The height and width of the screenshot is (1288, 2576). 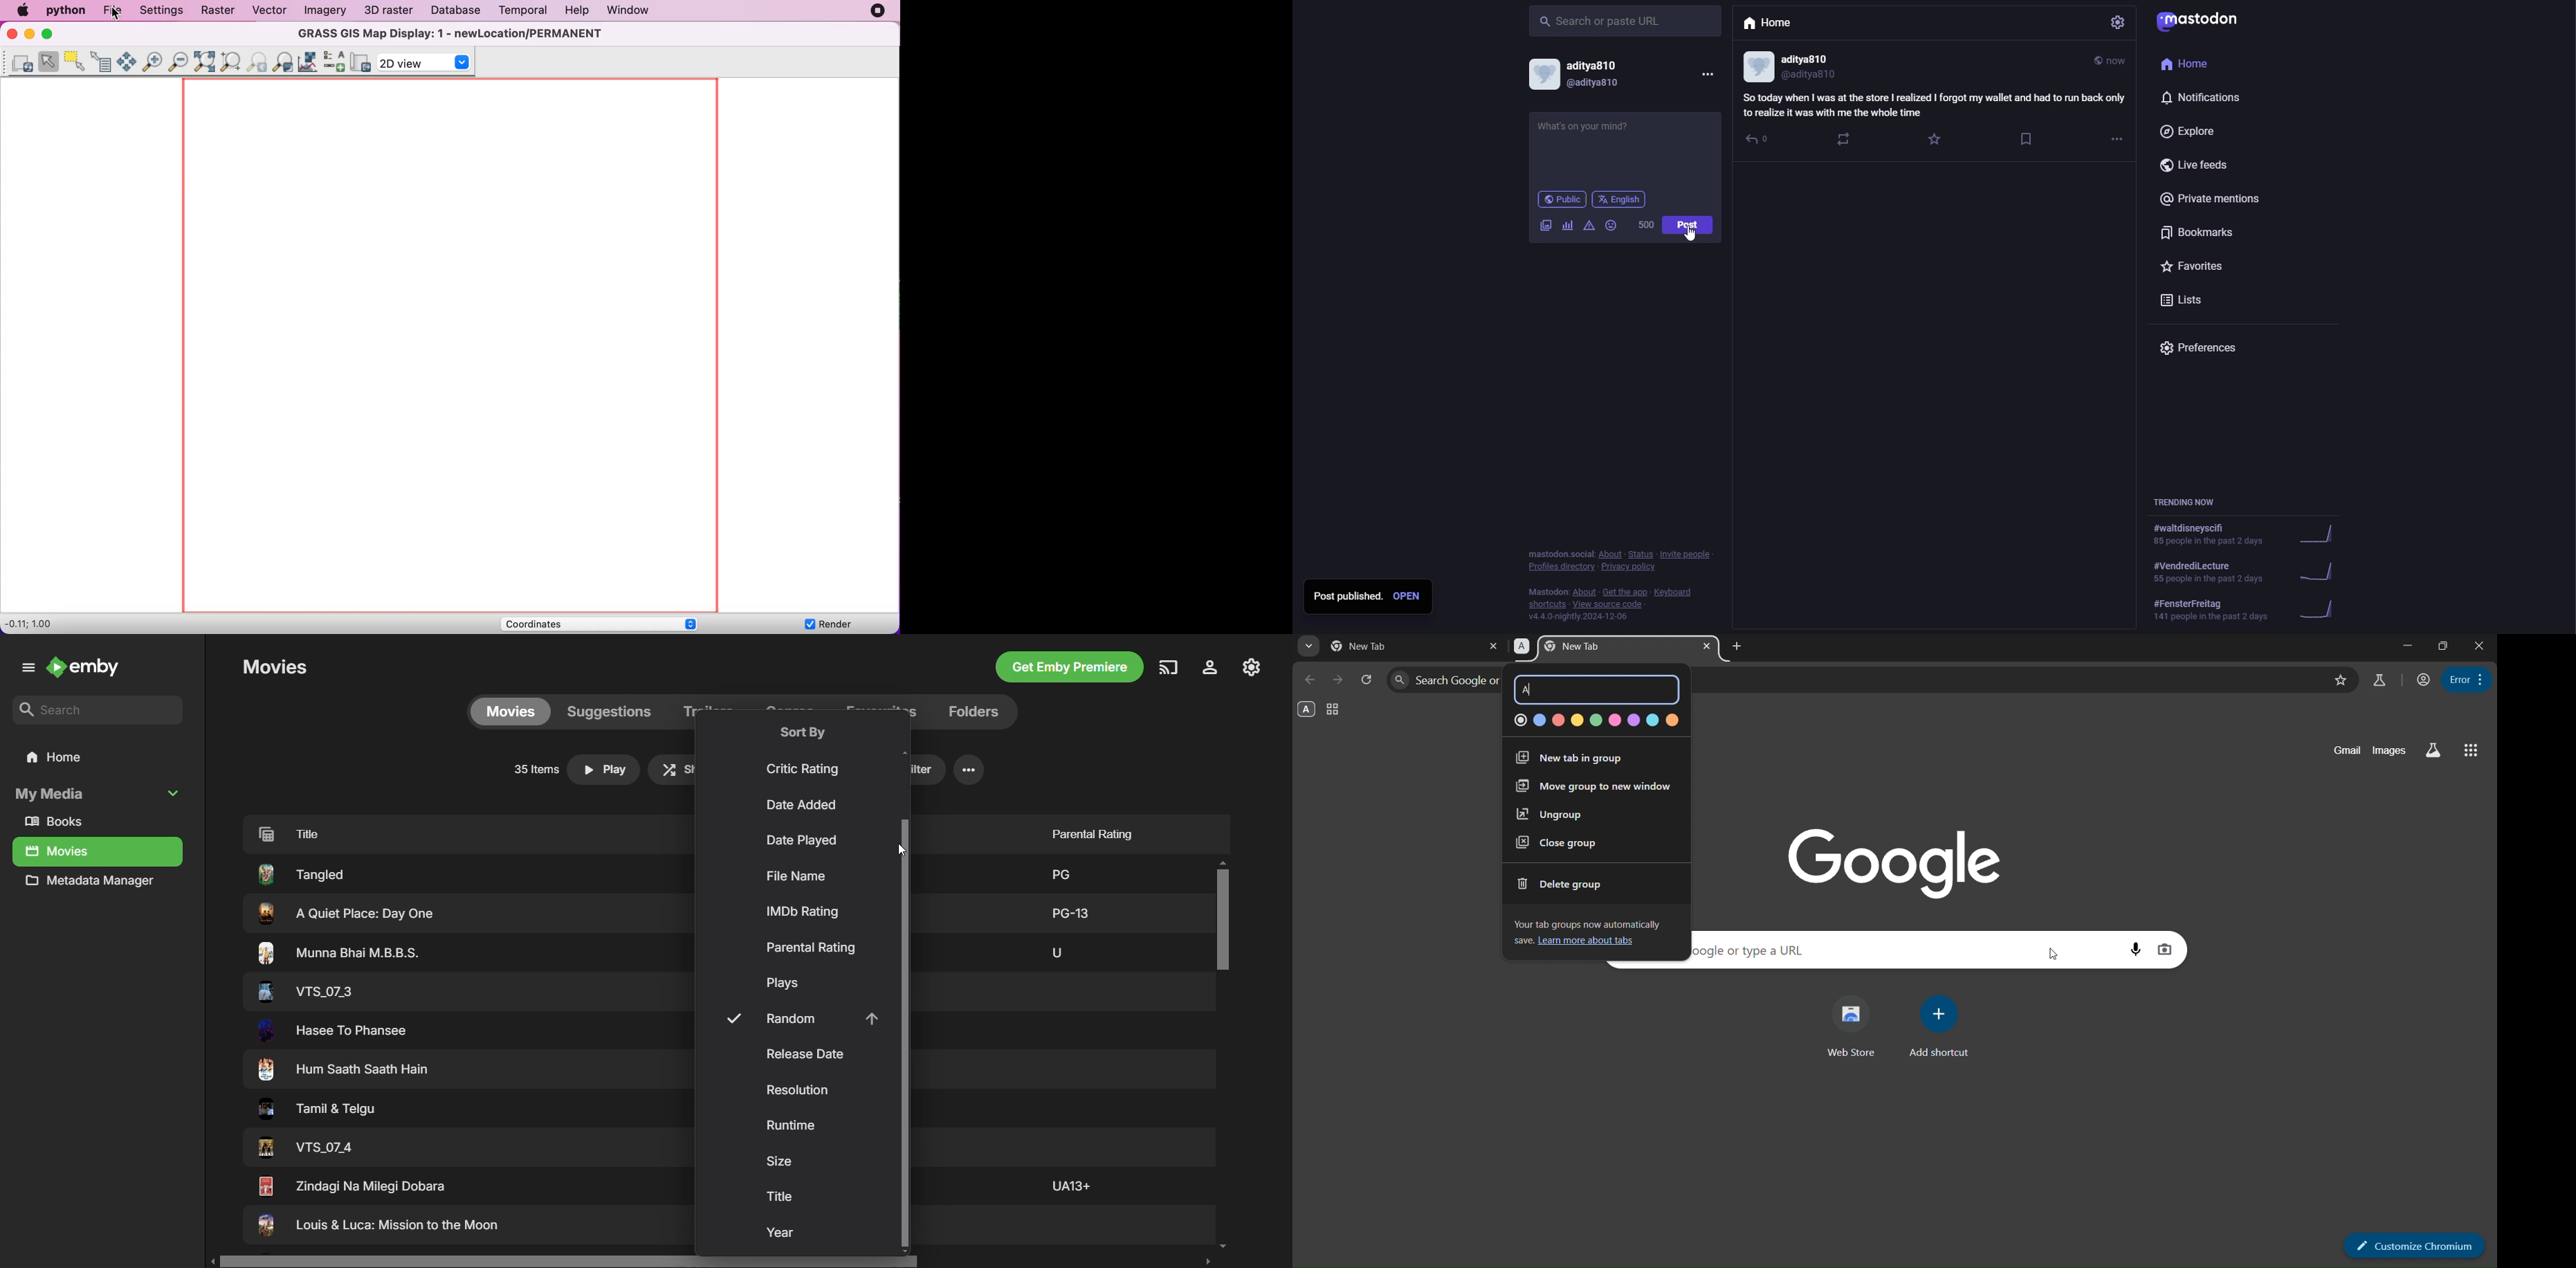 What do you see at coordinates (1612, 225) in the screenshot?
I see `emoji` at bounding box center [1612, 225].